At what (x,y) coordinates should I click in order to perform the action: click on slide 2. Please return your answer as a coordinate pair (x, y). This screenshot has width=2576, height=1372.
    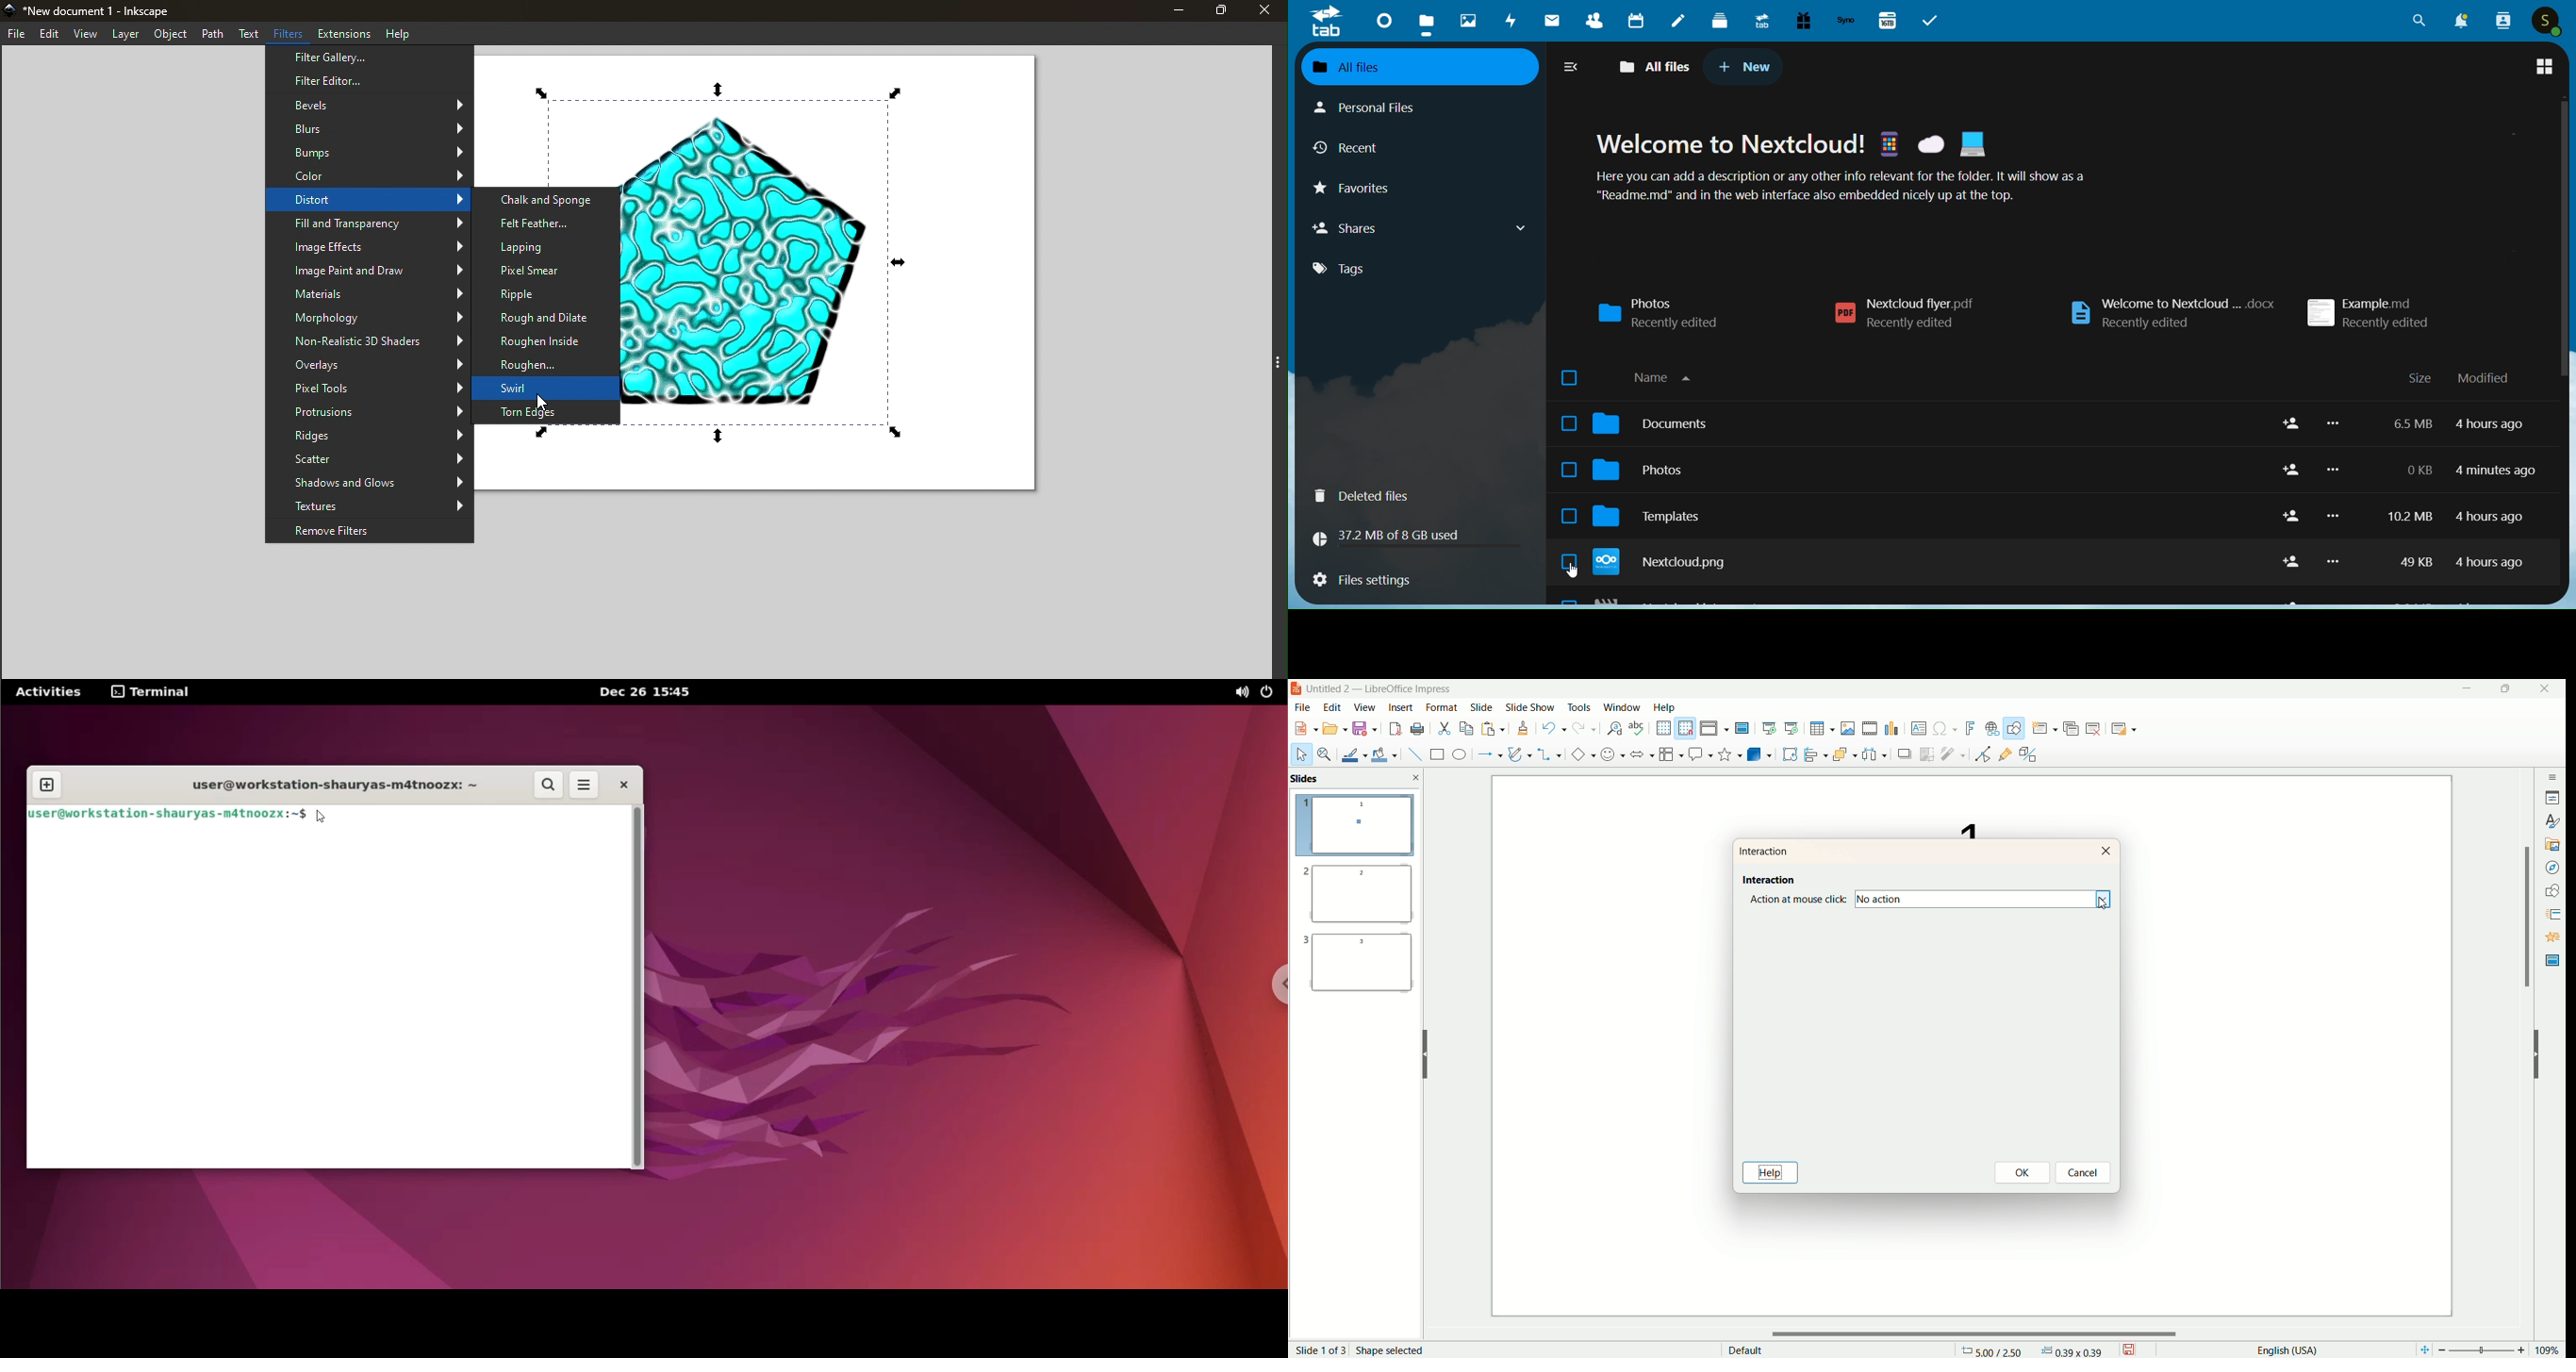
    Looking at the image, I should click on (1355, 897).